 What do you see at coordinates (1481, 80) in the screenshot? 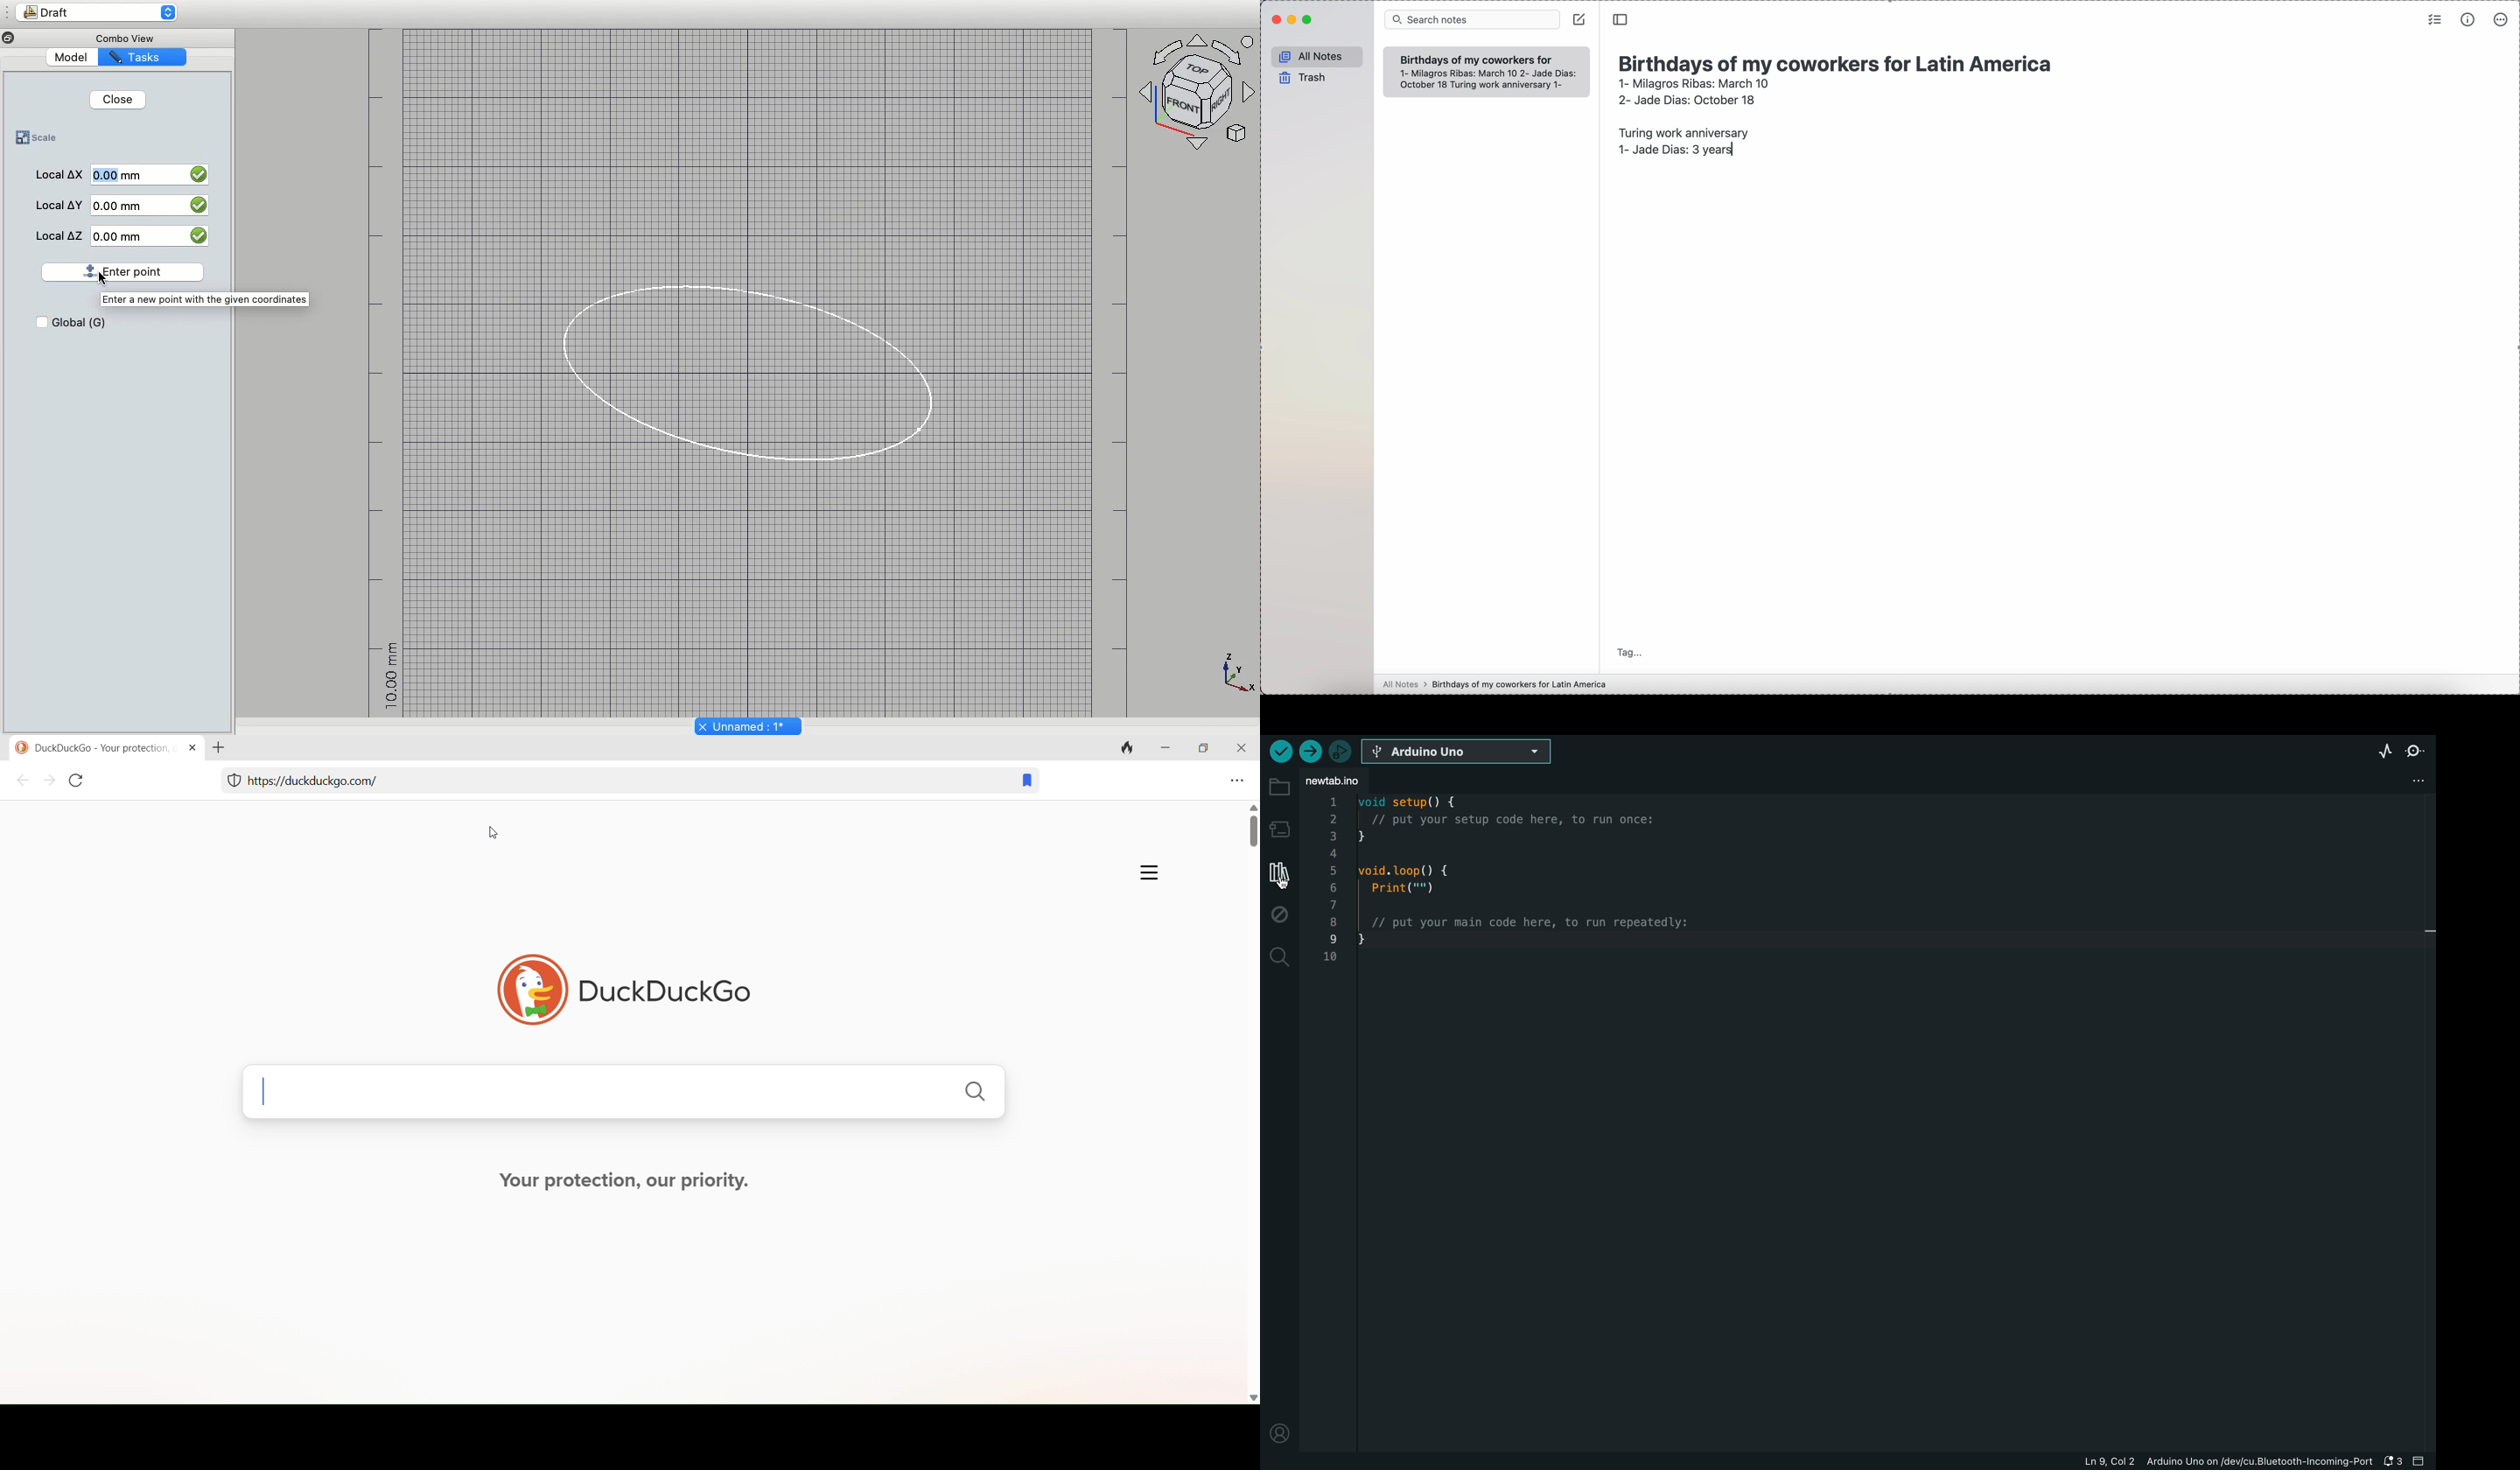
I see `1- Milagros Ribas: March 10 2- Jade Dias: October 18 Turing work anniversary 1-` at bounding box center [1481, 80].